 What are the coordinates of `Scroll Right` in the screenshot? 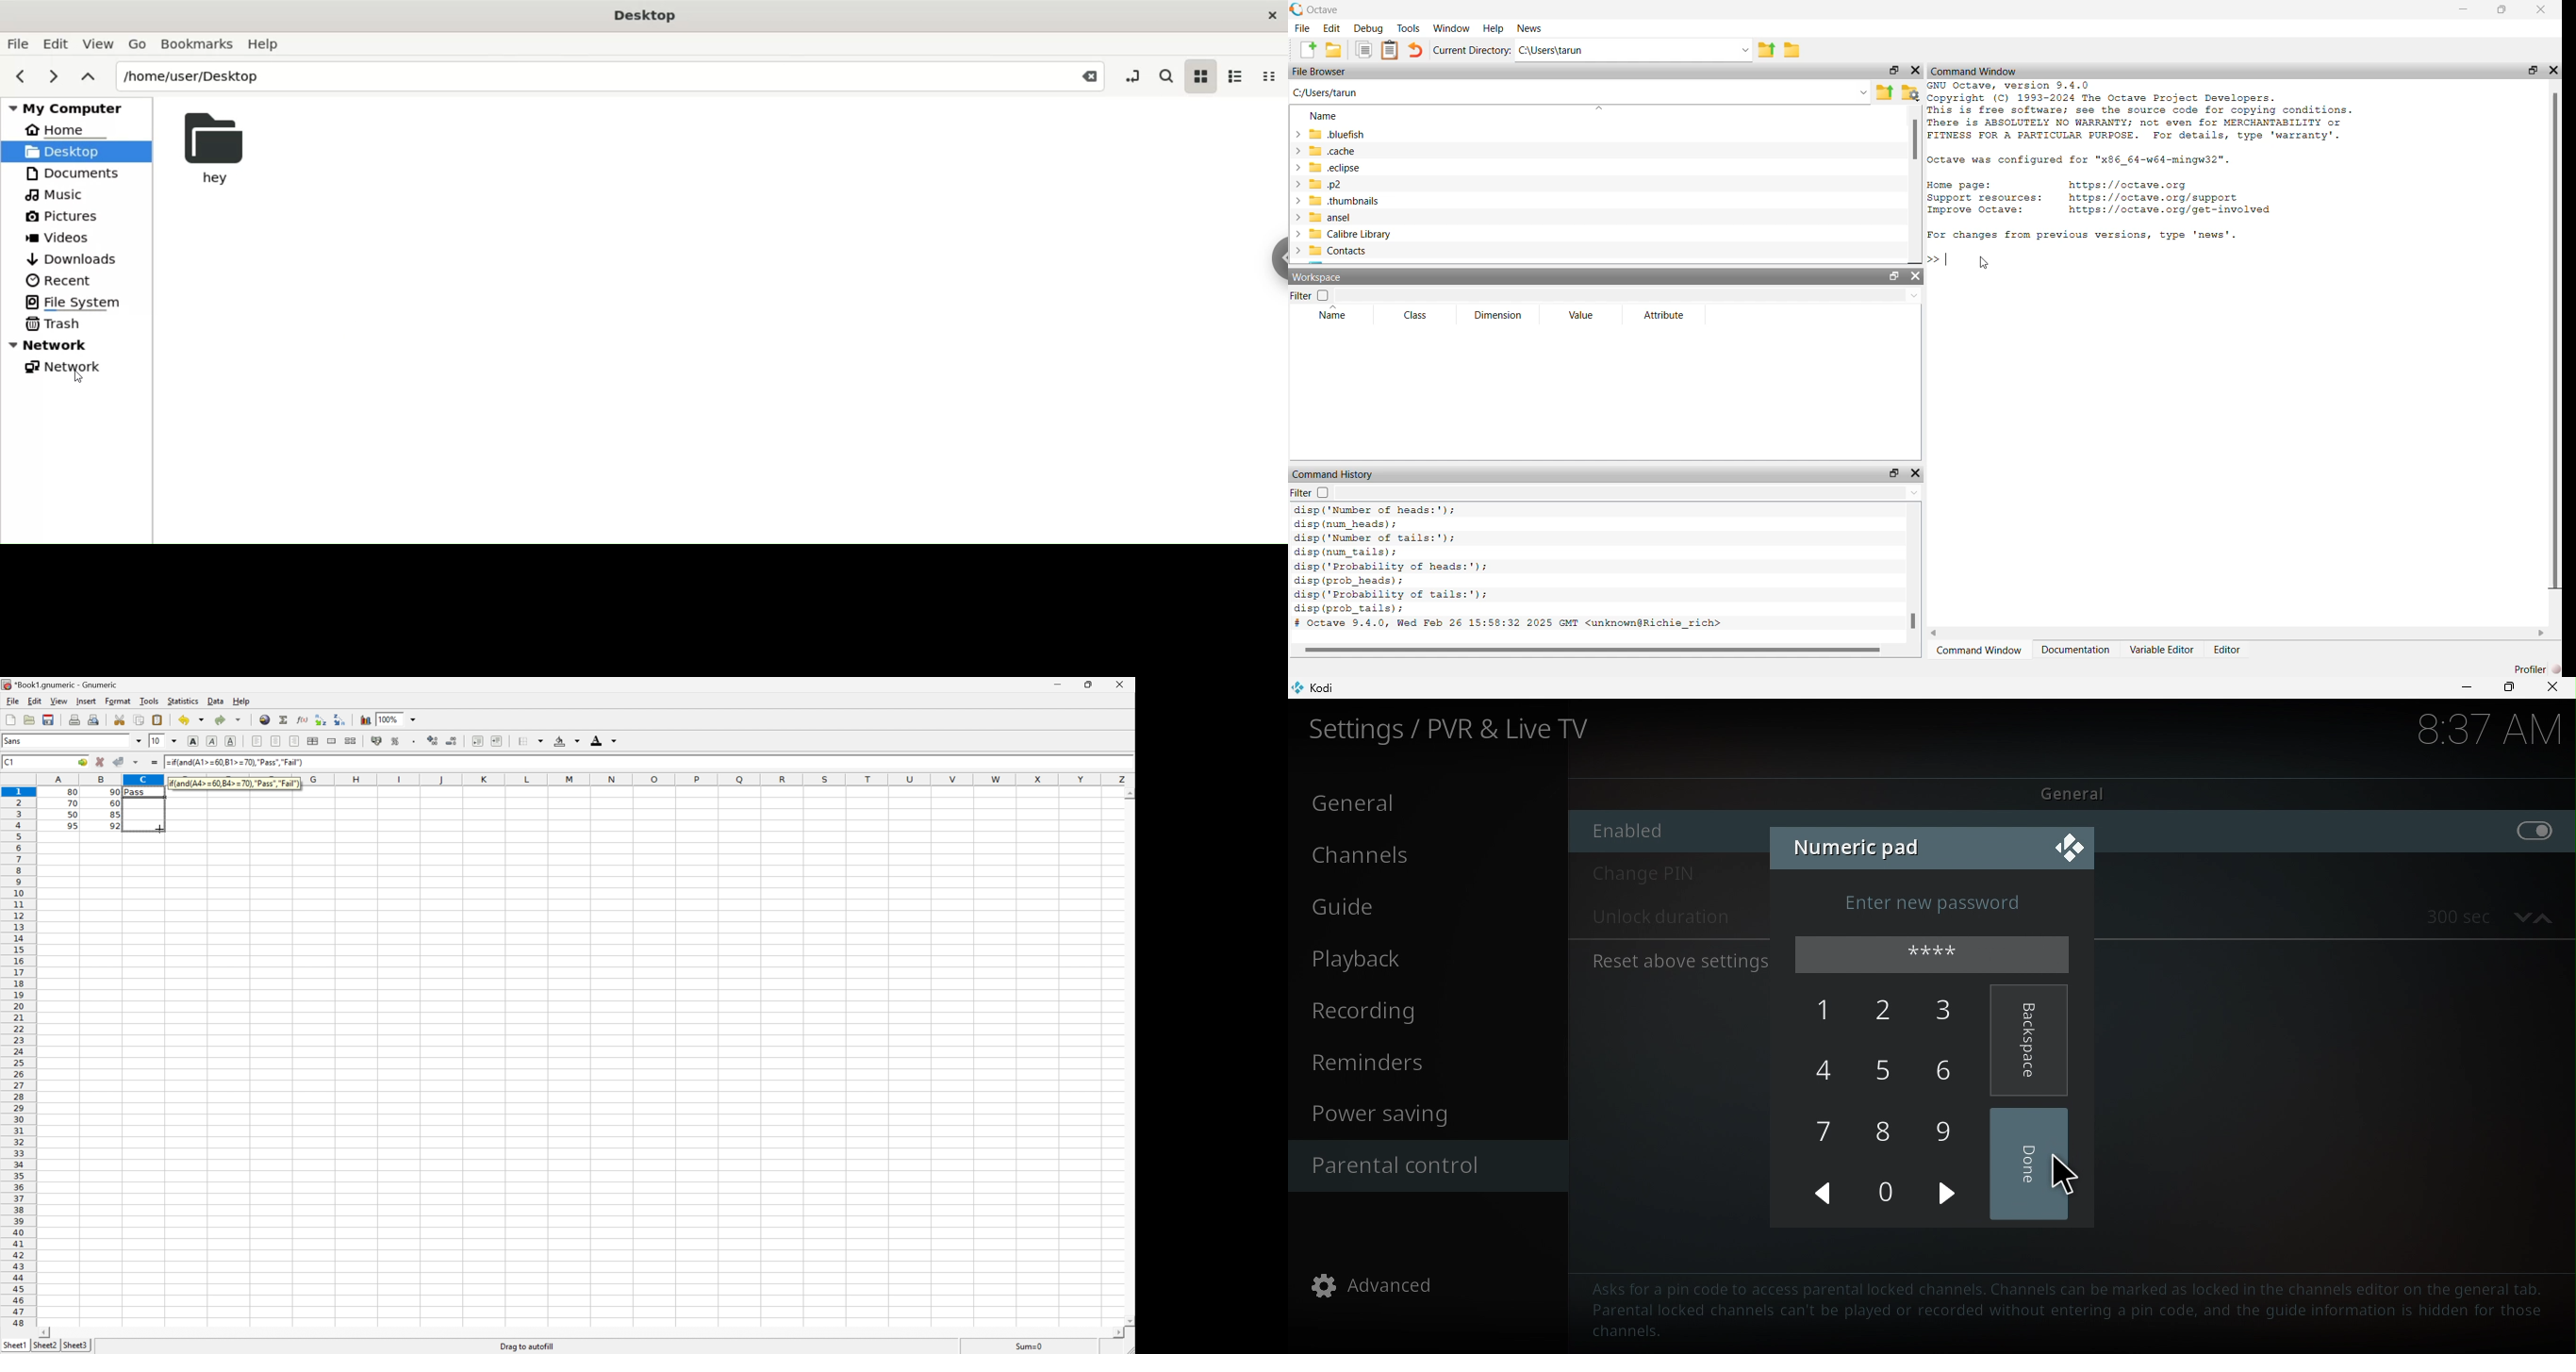 It's located at (1115, 1332).